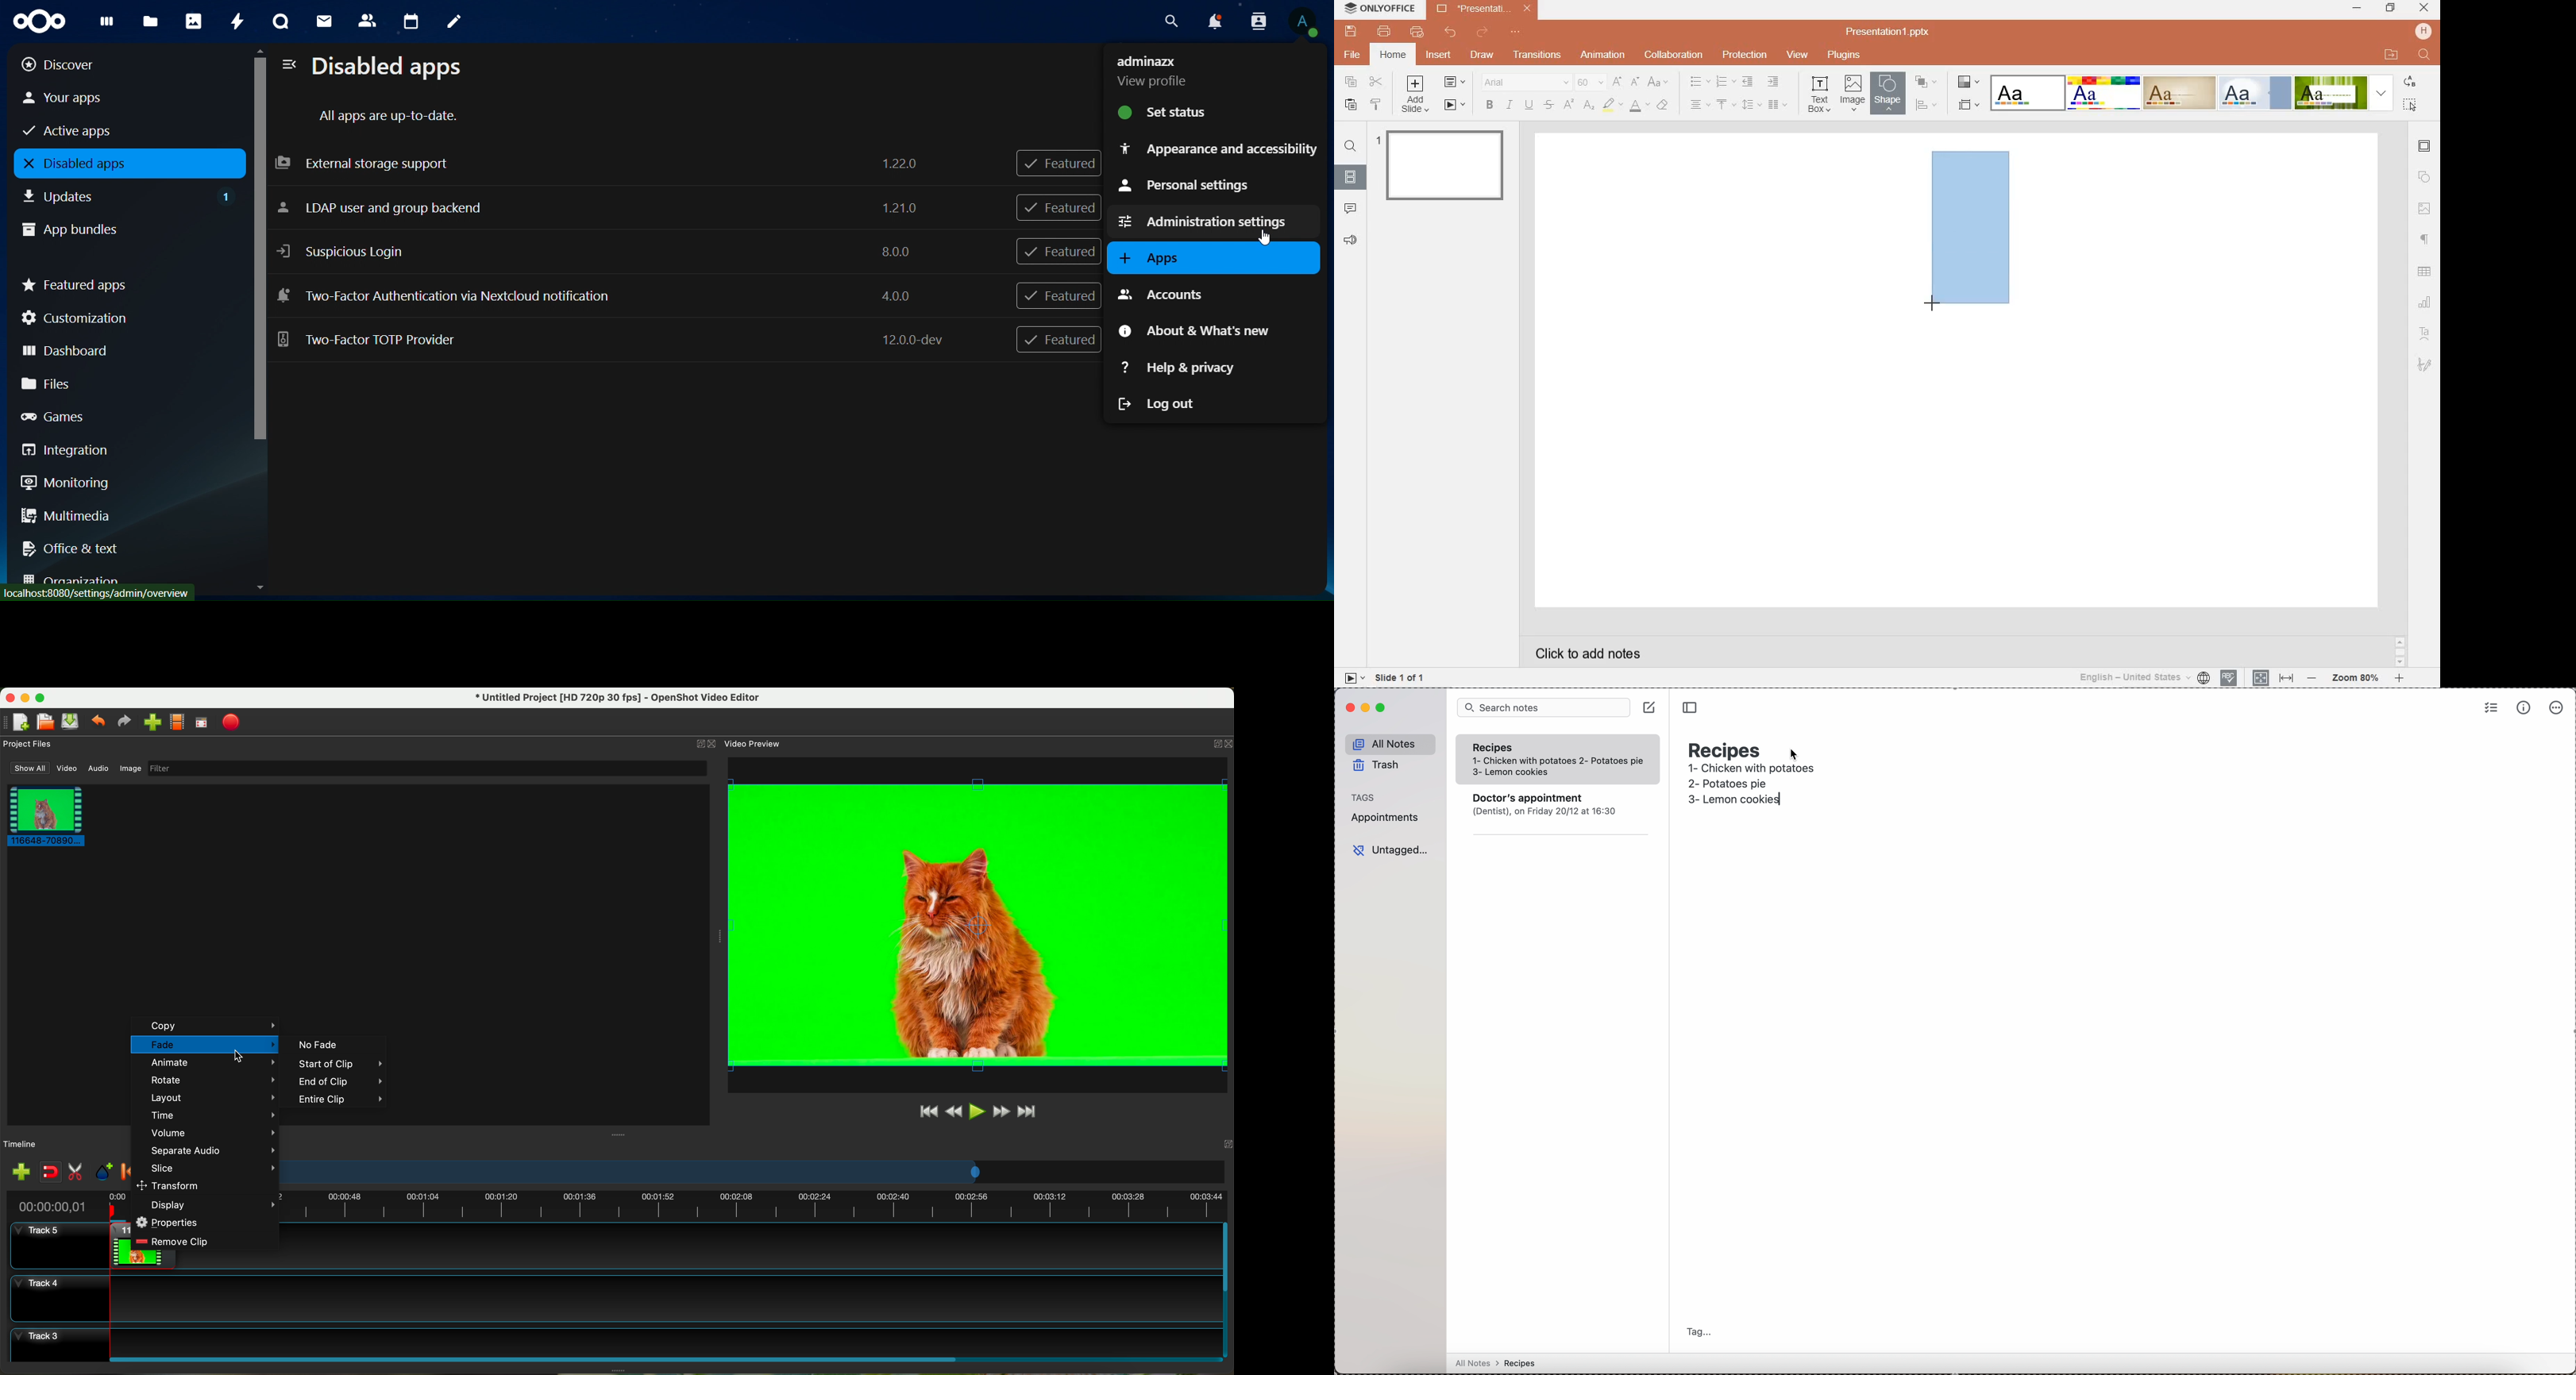 Image resolution: width=2576 pixels, height=1400 pixels. Describe the element at coordinates (1217, 148) in the screenshot. I see `appearance and accessibilty ` at that location.